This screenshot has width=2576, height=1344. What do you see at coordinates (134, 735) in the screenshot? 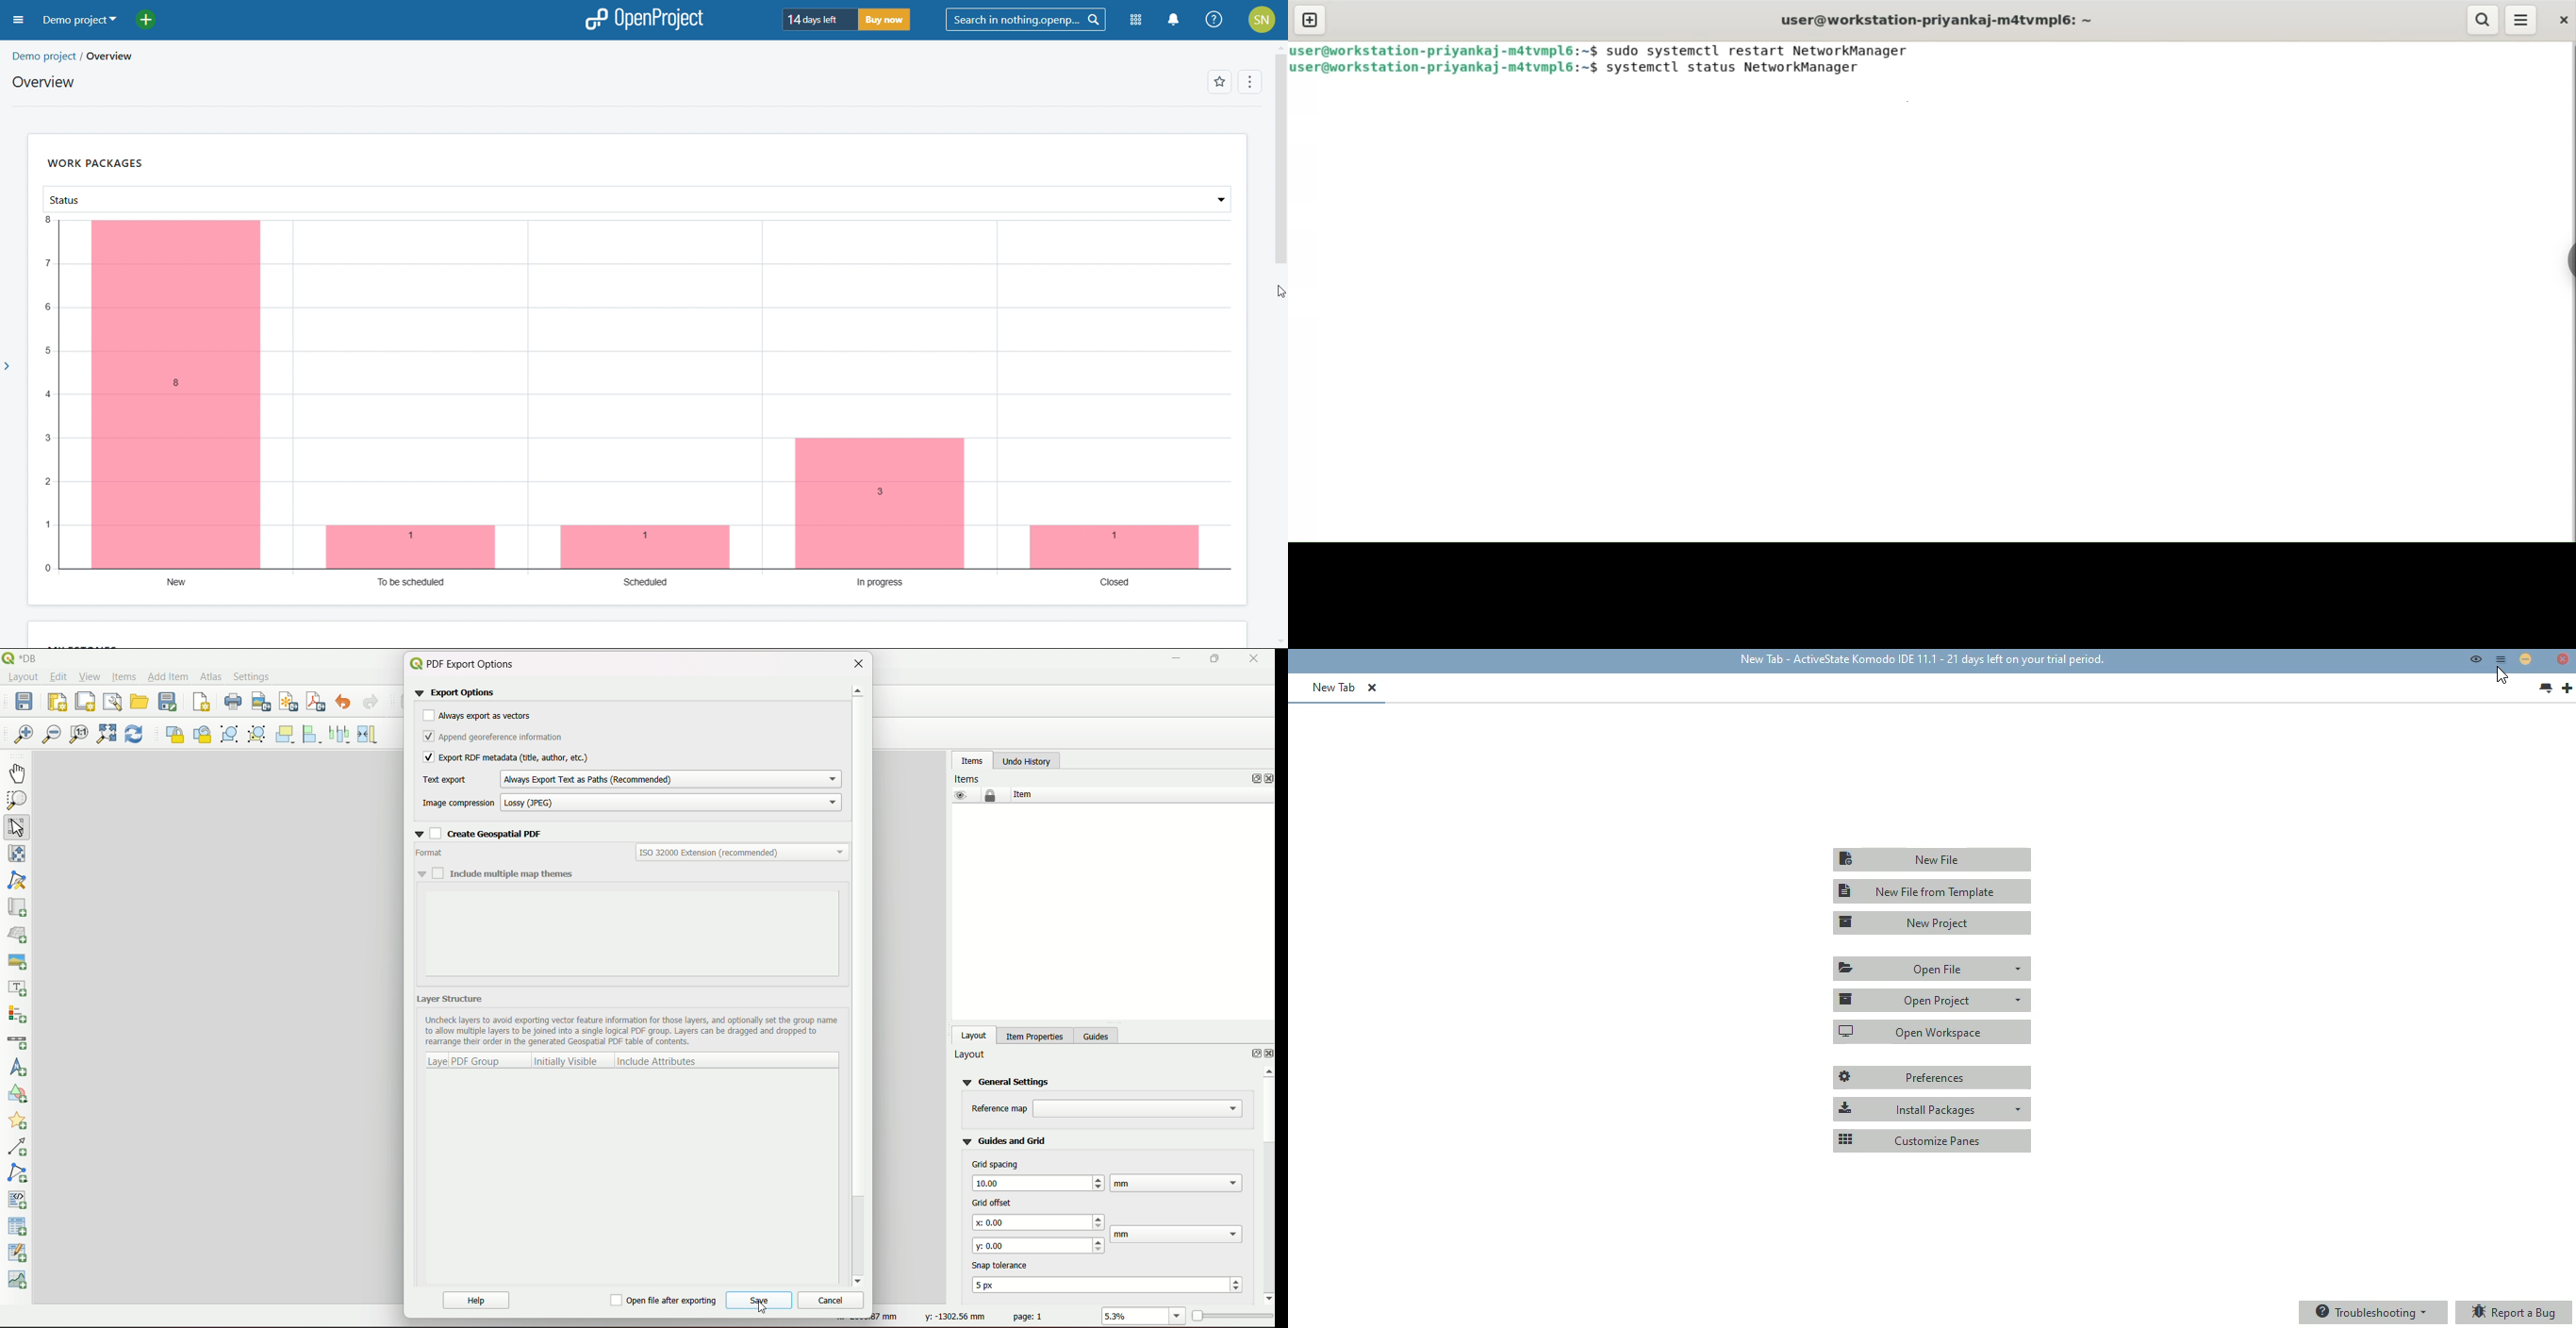
I see `refresh view` at bounding box center [134, 735].